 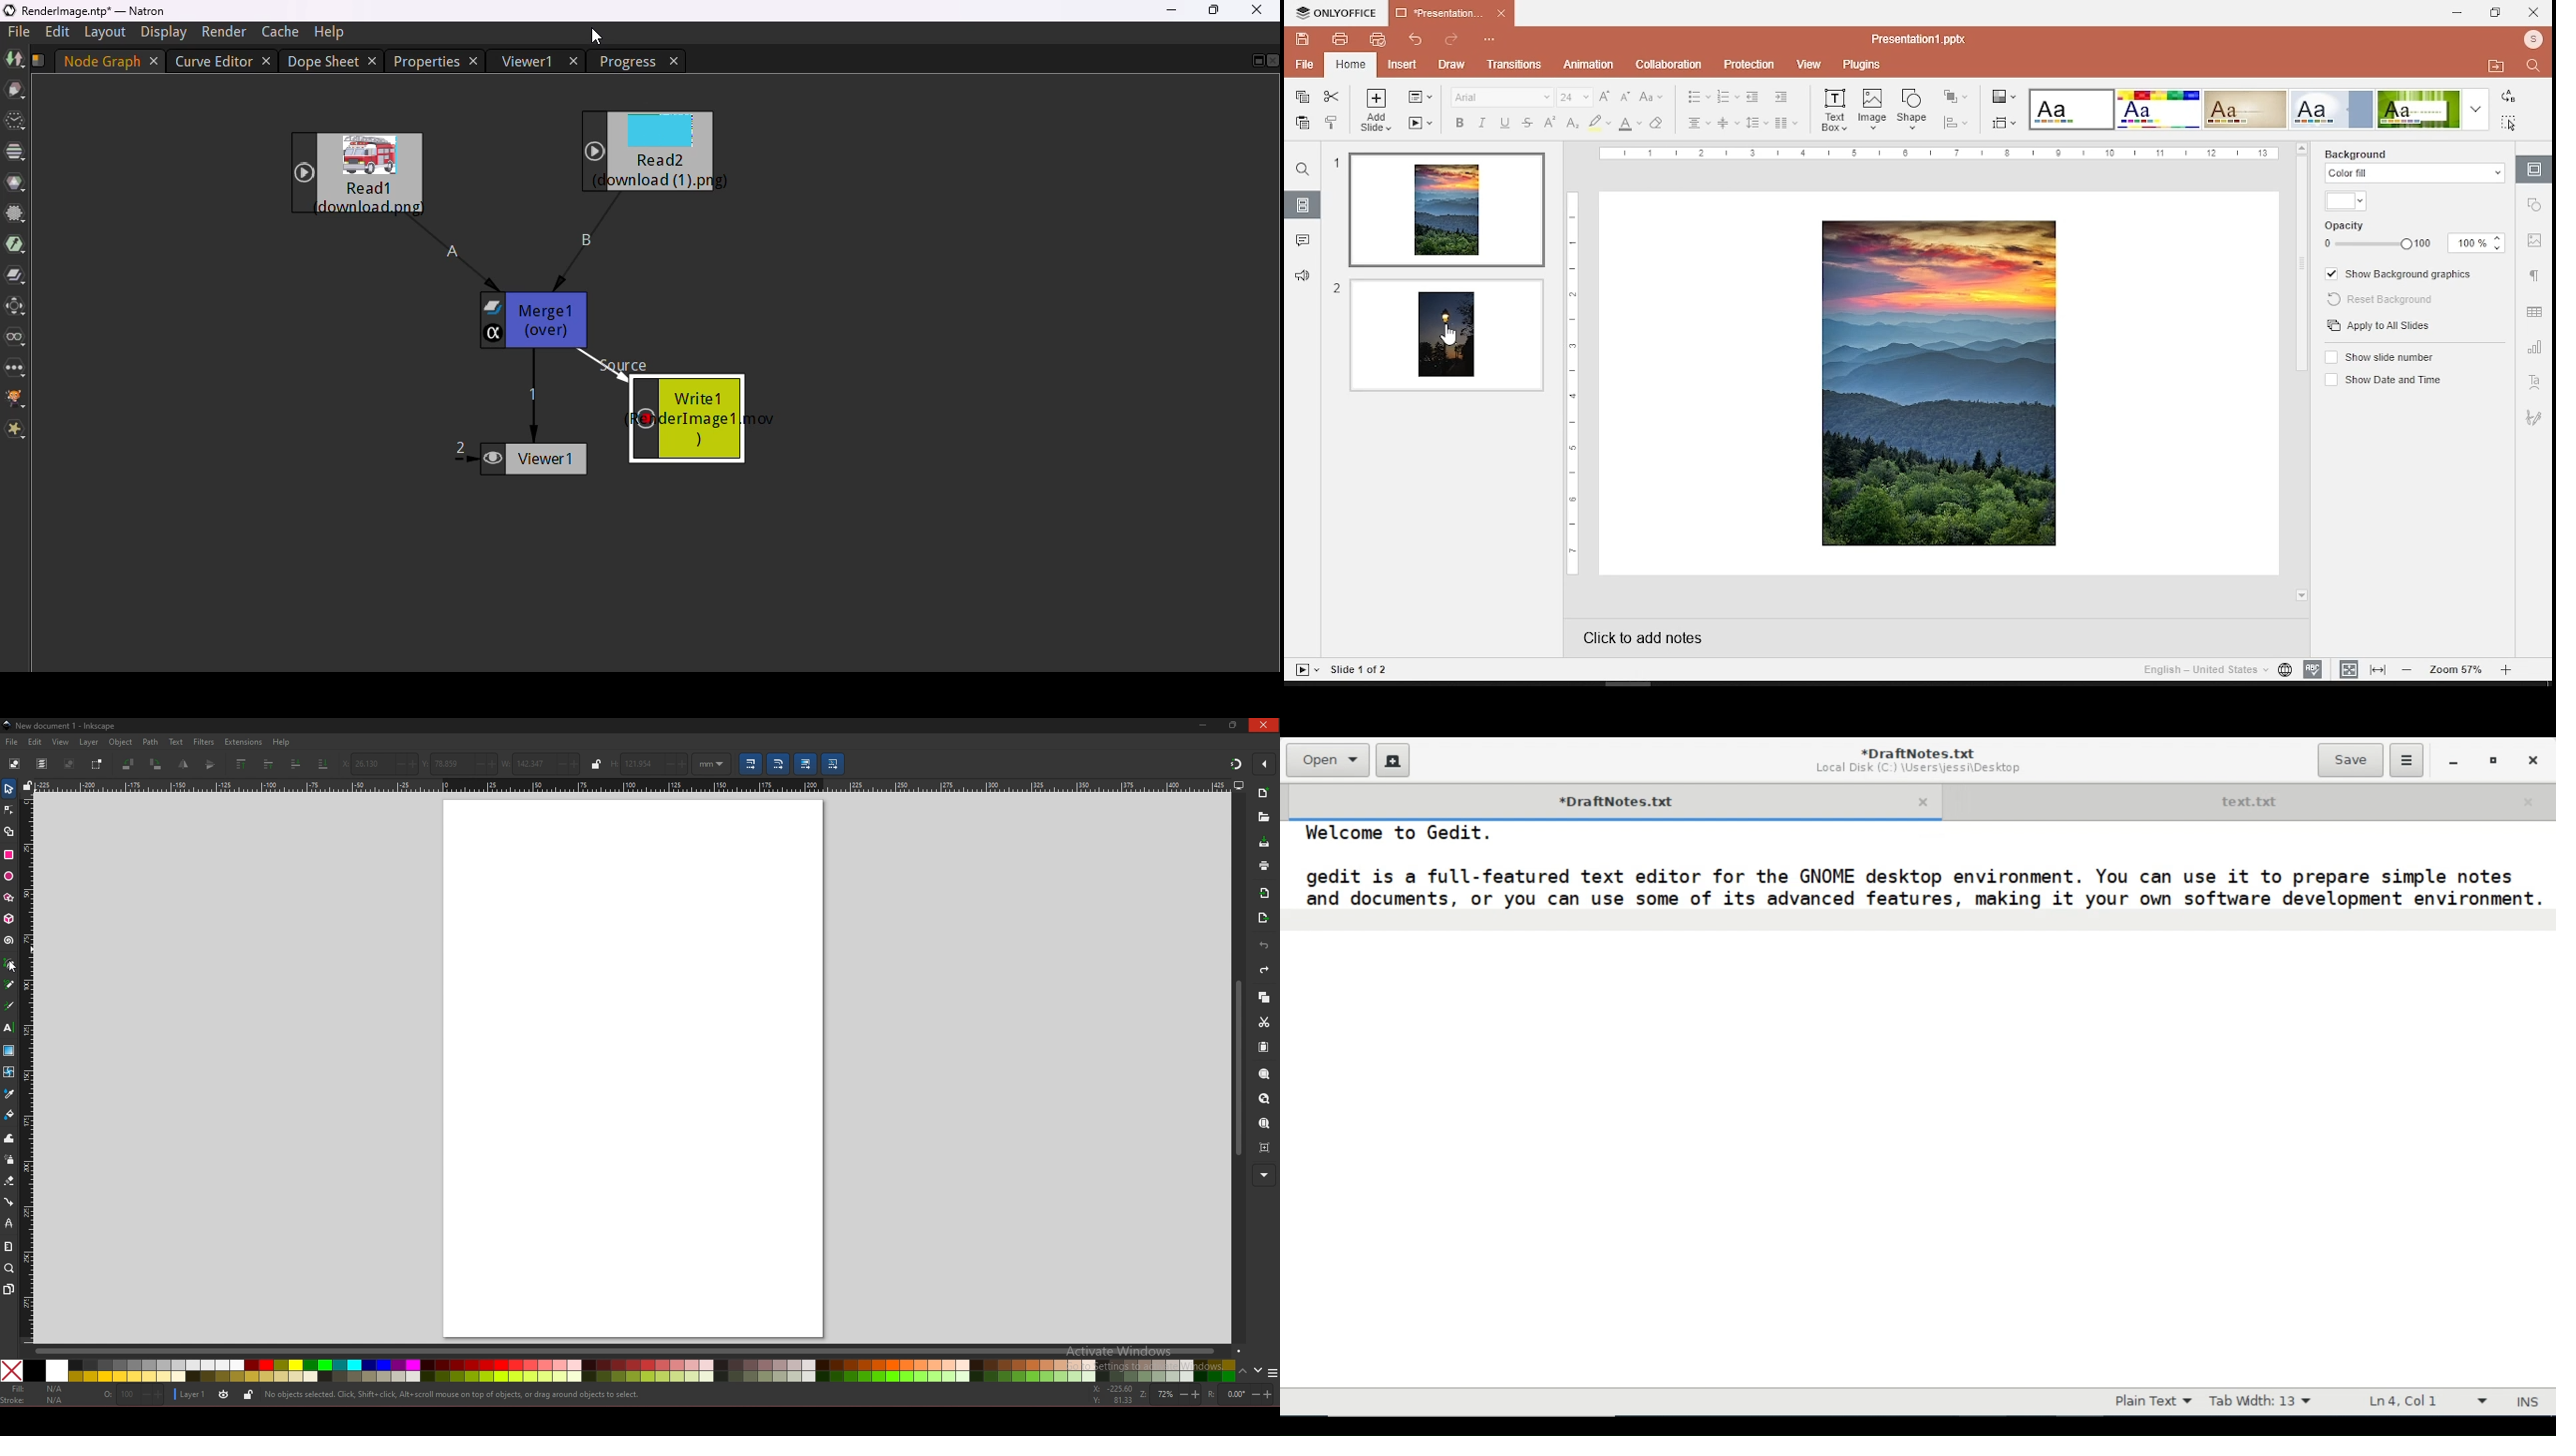 What do you see at coordinates (628, 62) in the screenshot?
I see `progress ` at bounding box center [628, 62].